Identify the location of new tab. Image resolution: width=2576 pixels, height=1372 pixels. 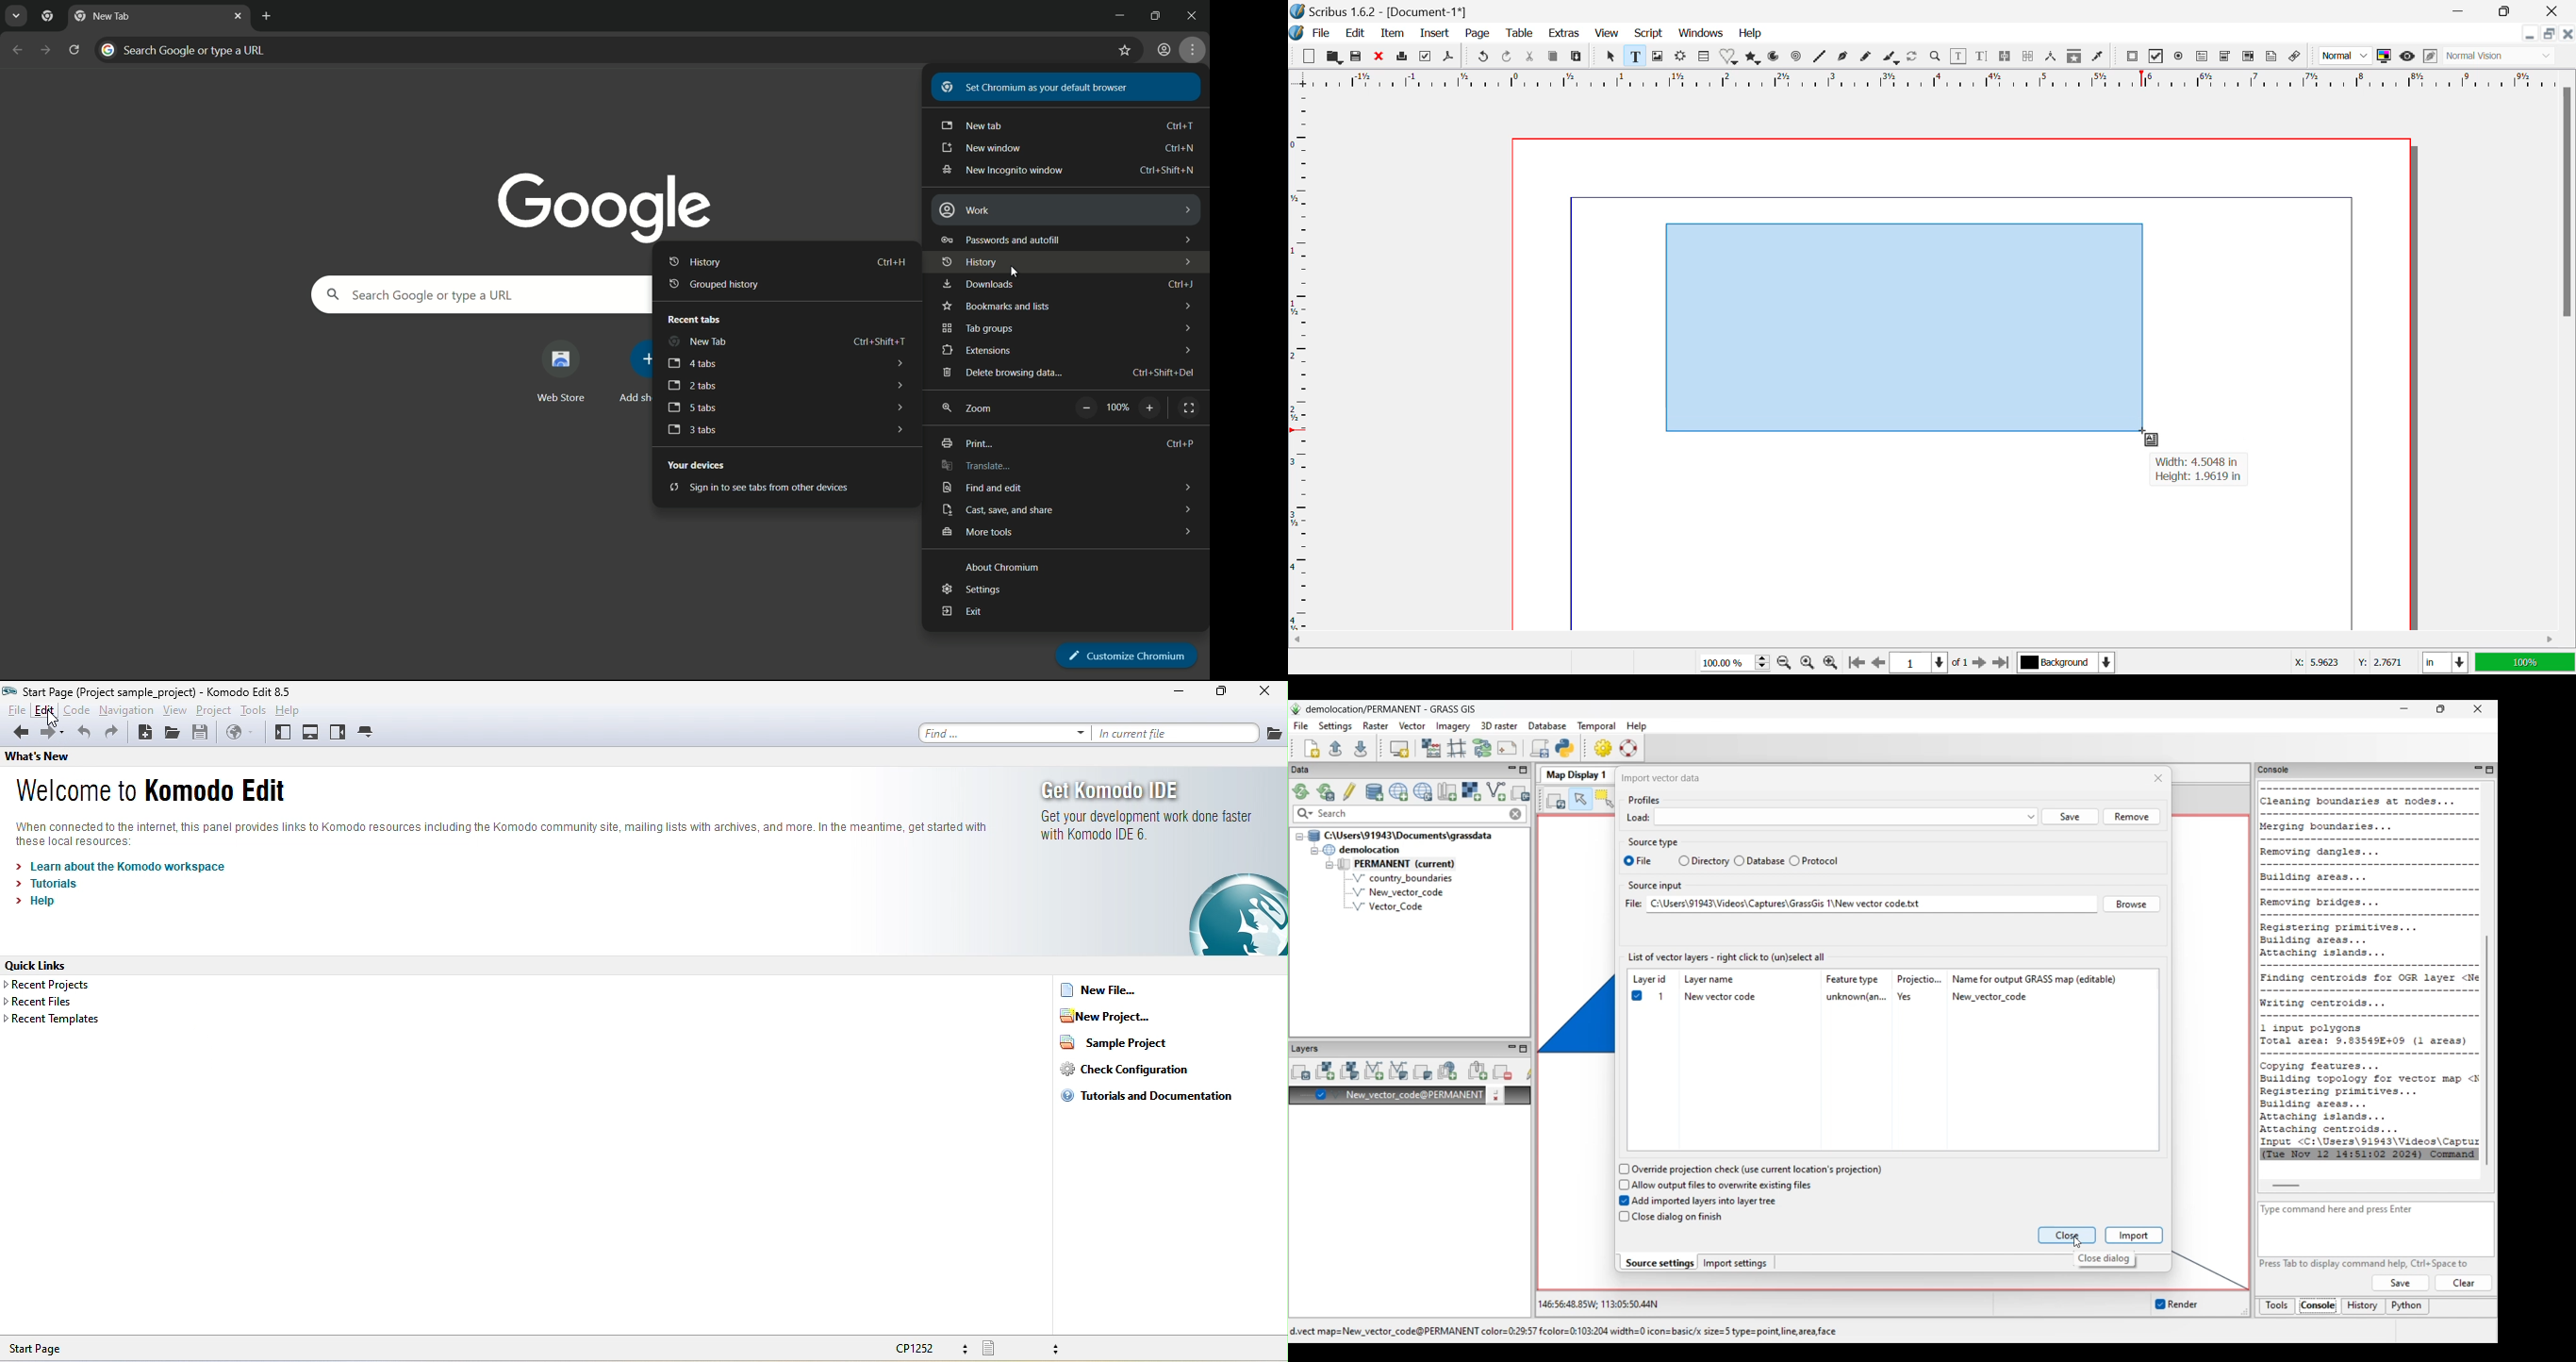
(697, 342).